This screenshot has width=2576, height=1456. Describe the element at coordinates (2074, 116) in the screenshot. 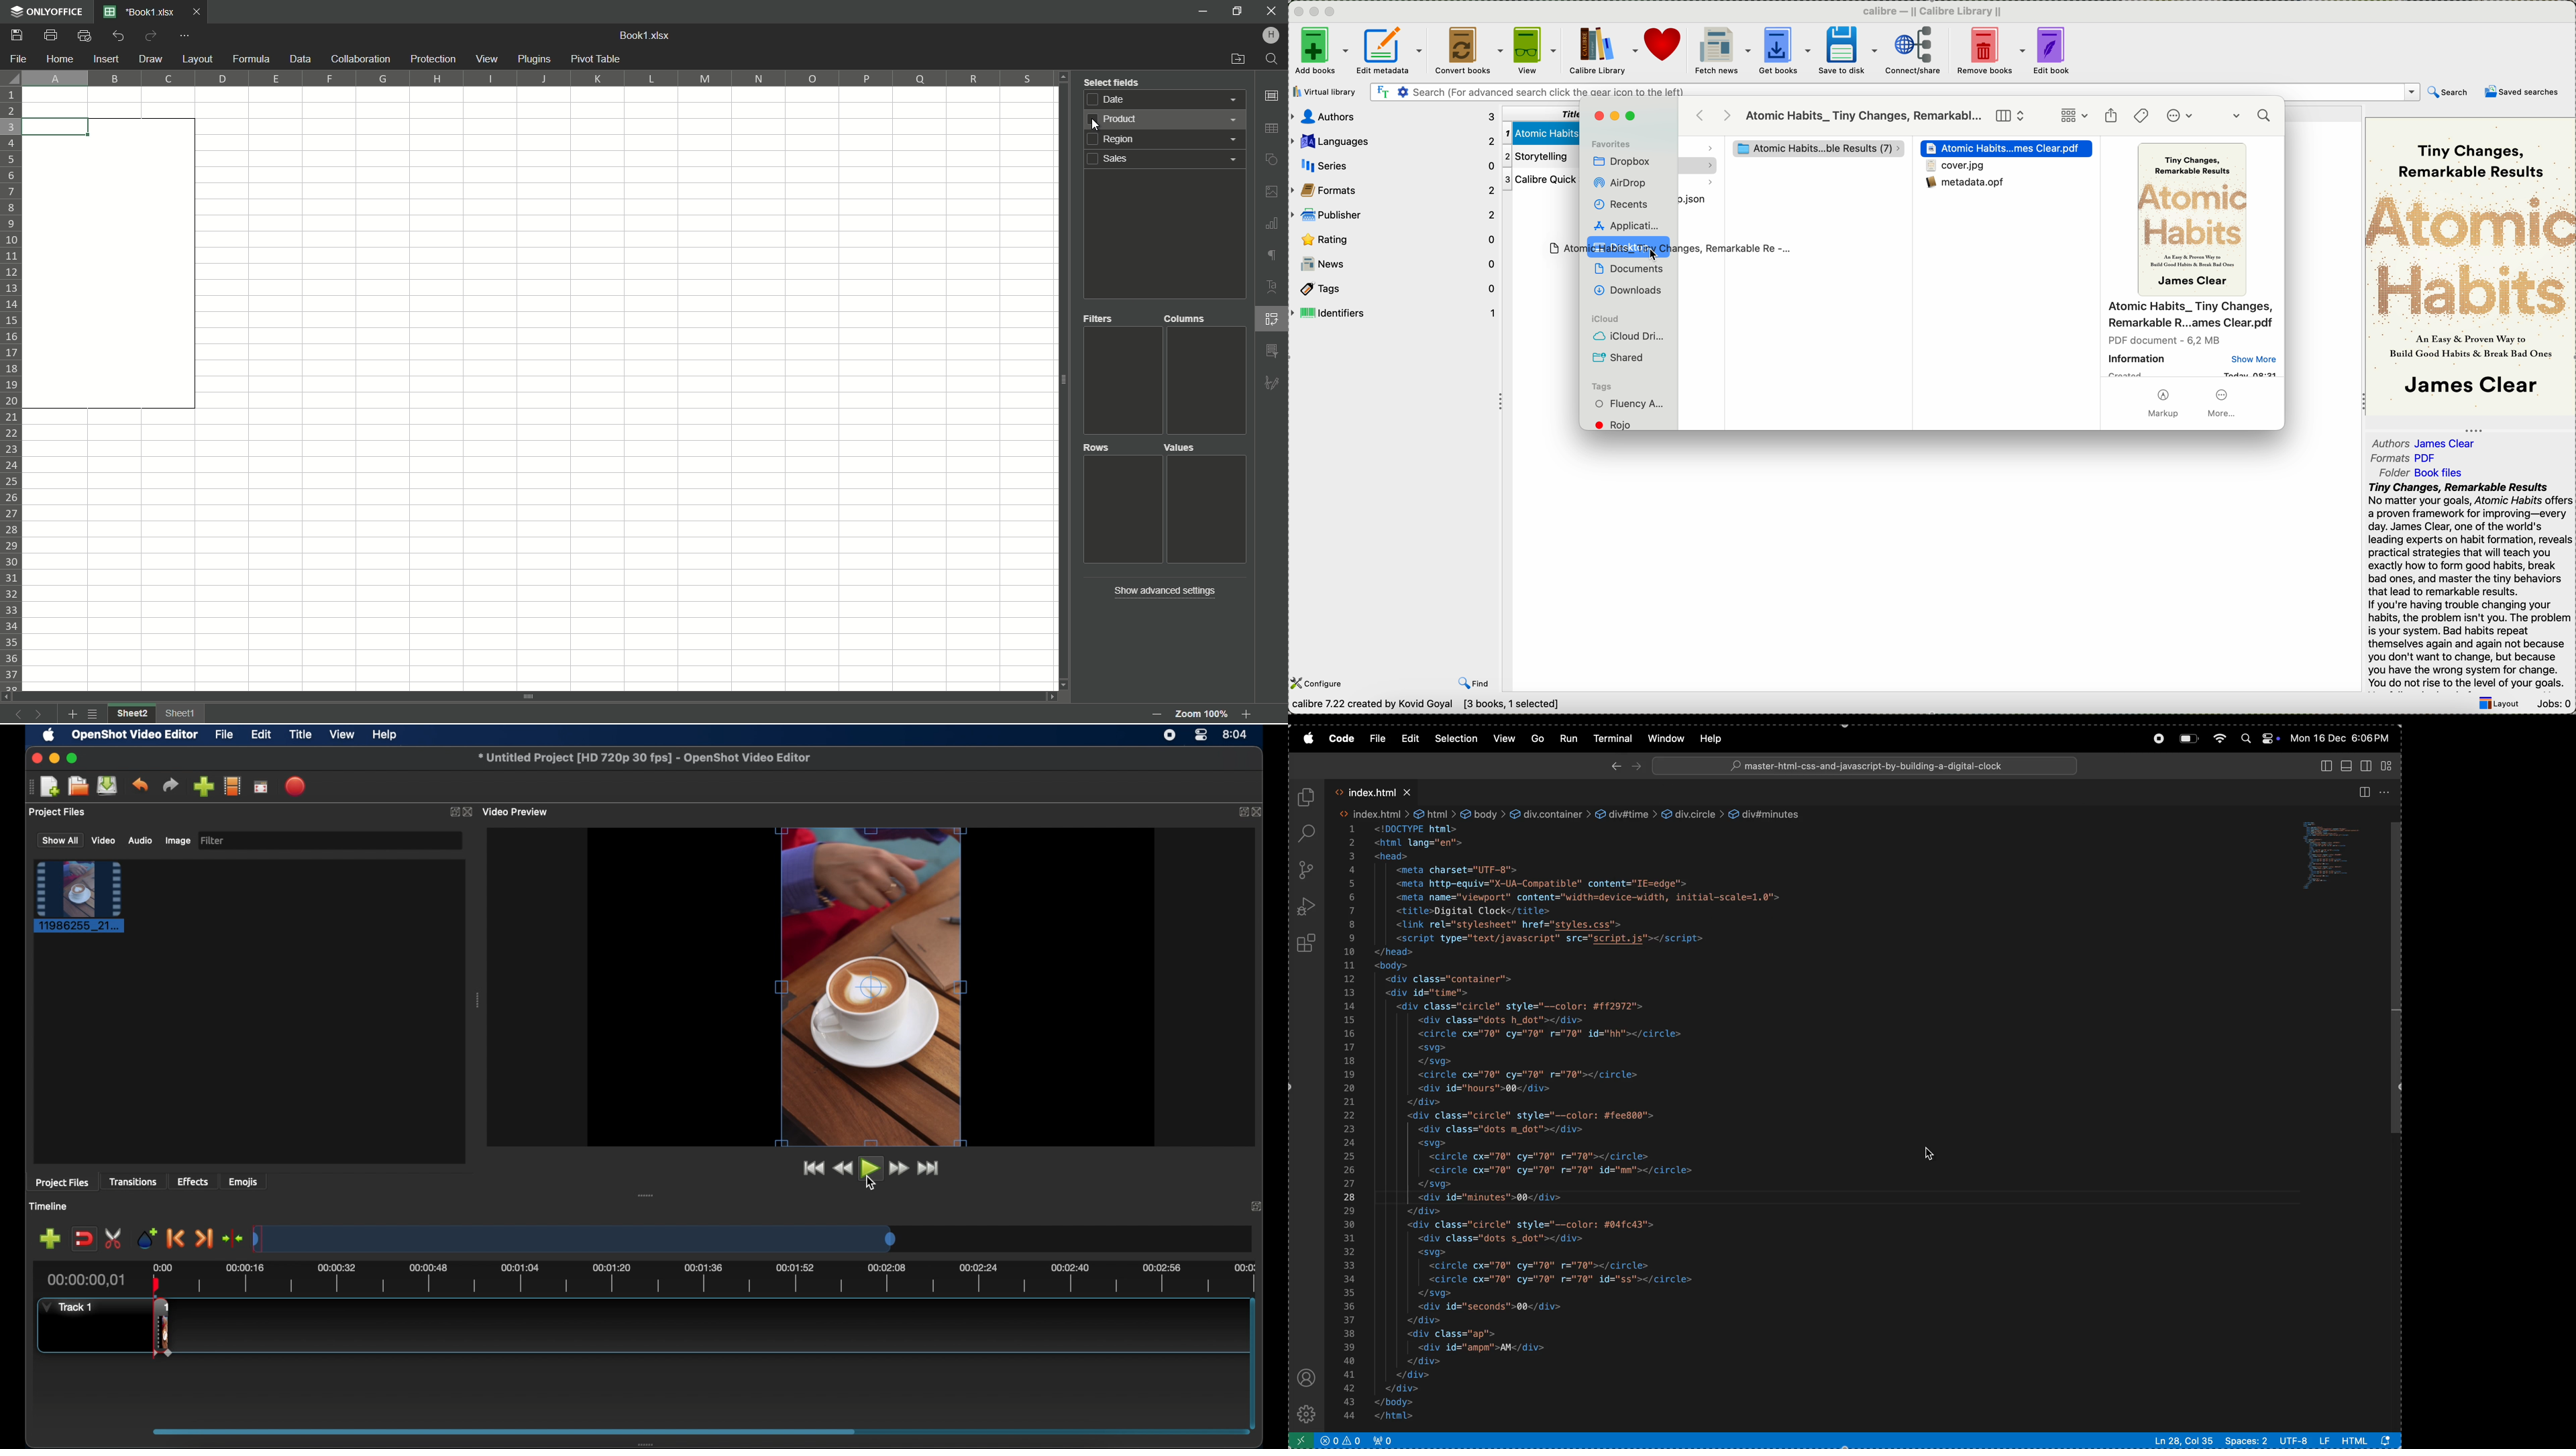

I see `grid view` at that location.